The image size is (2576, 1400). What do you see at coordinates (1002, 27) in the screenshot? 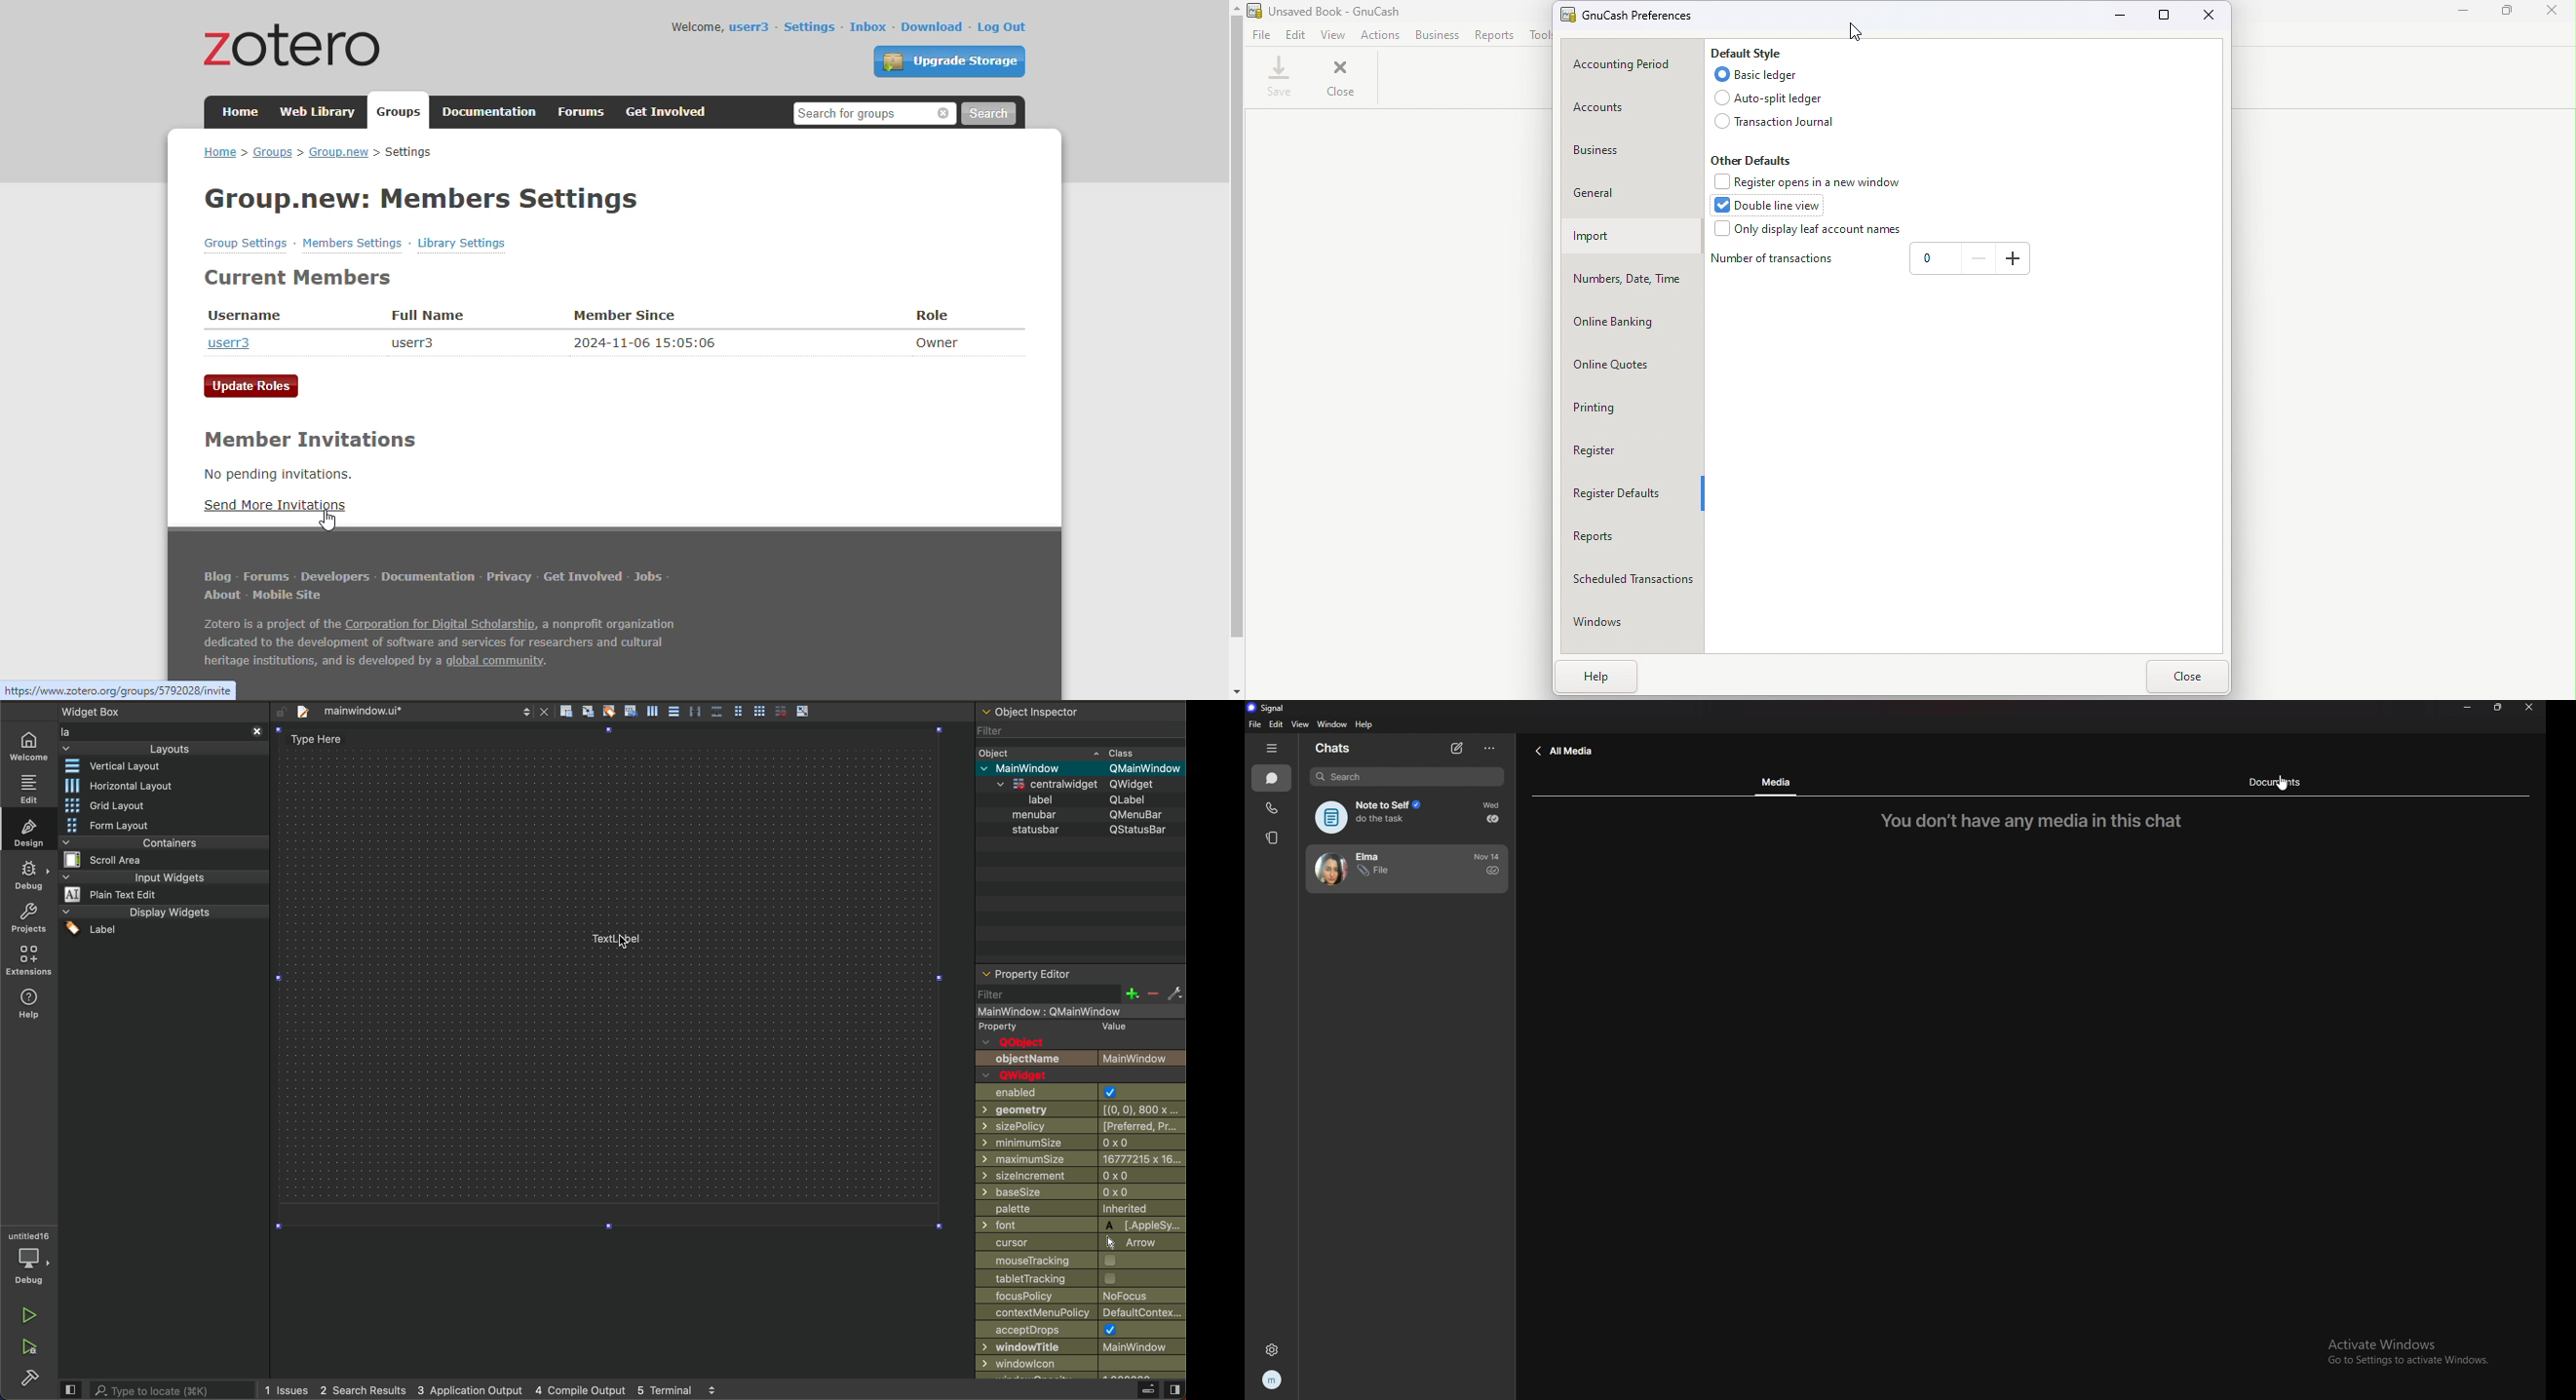
I see `log out` at bounding box center [1002, 27].